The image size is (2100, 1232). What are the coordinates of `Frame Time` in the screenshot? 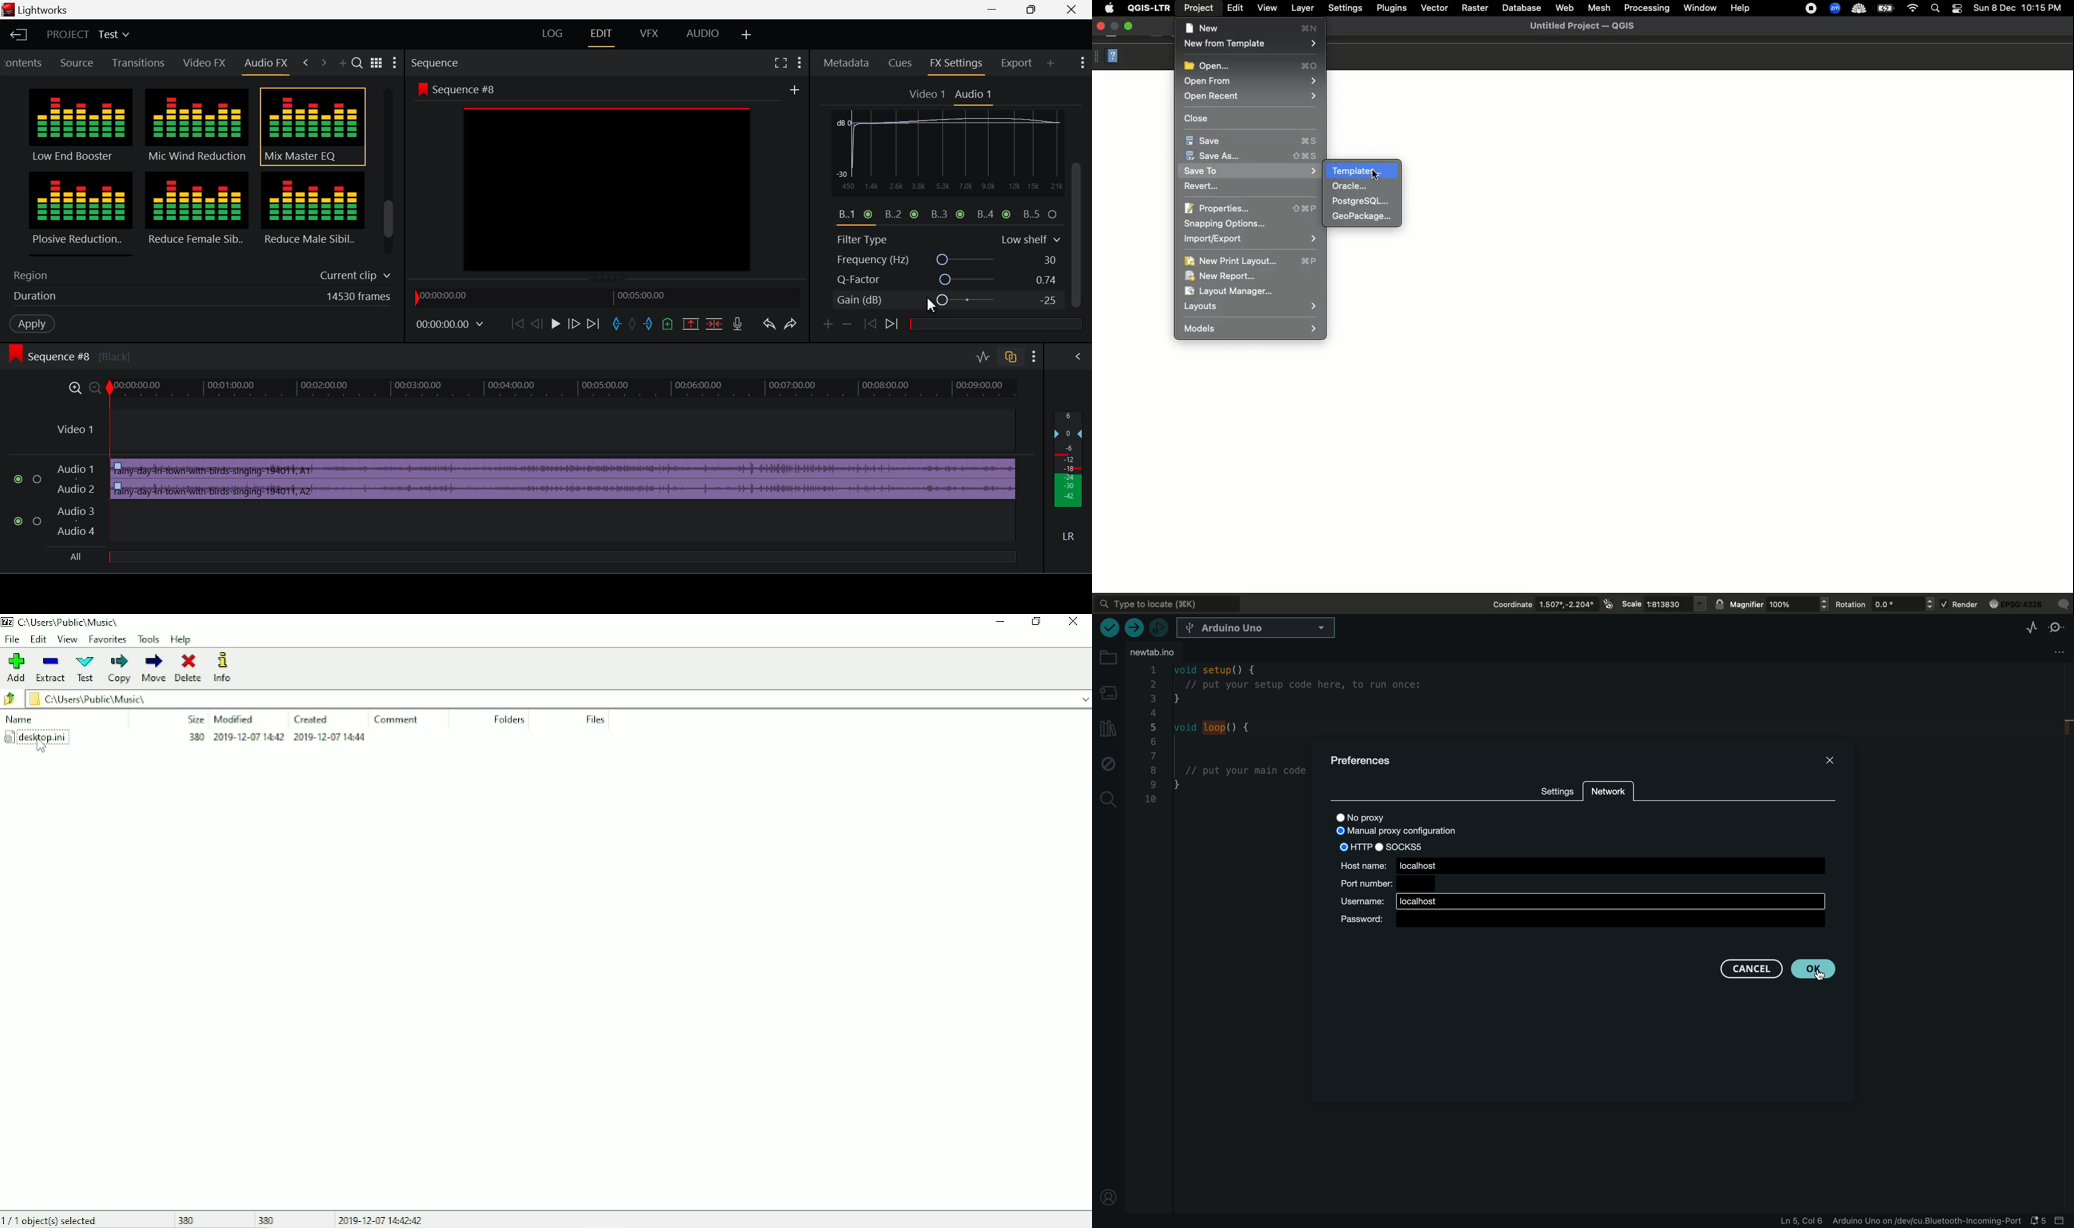 It's located at (448, 324).